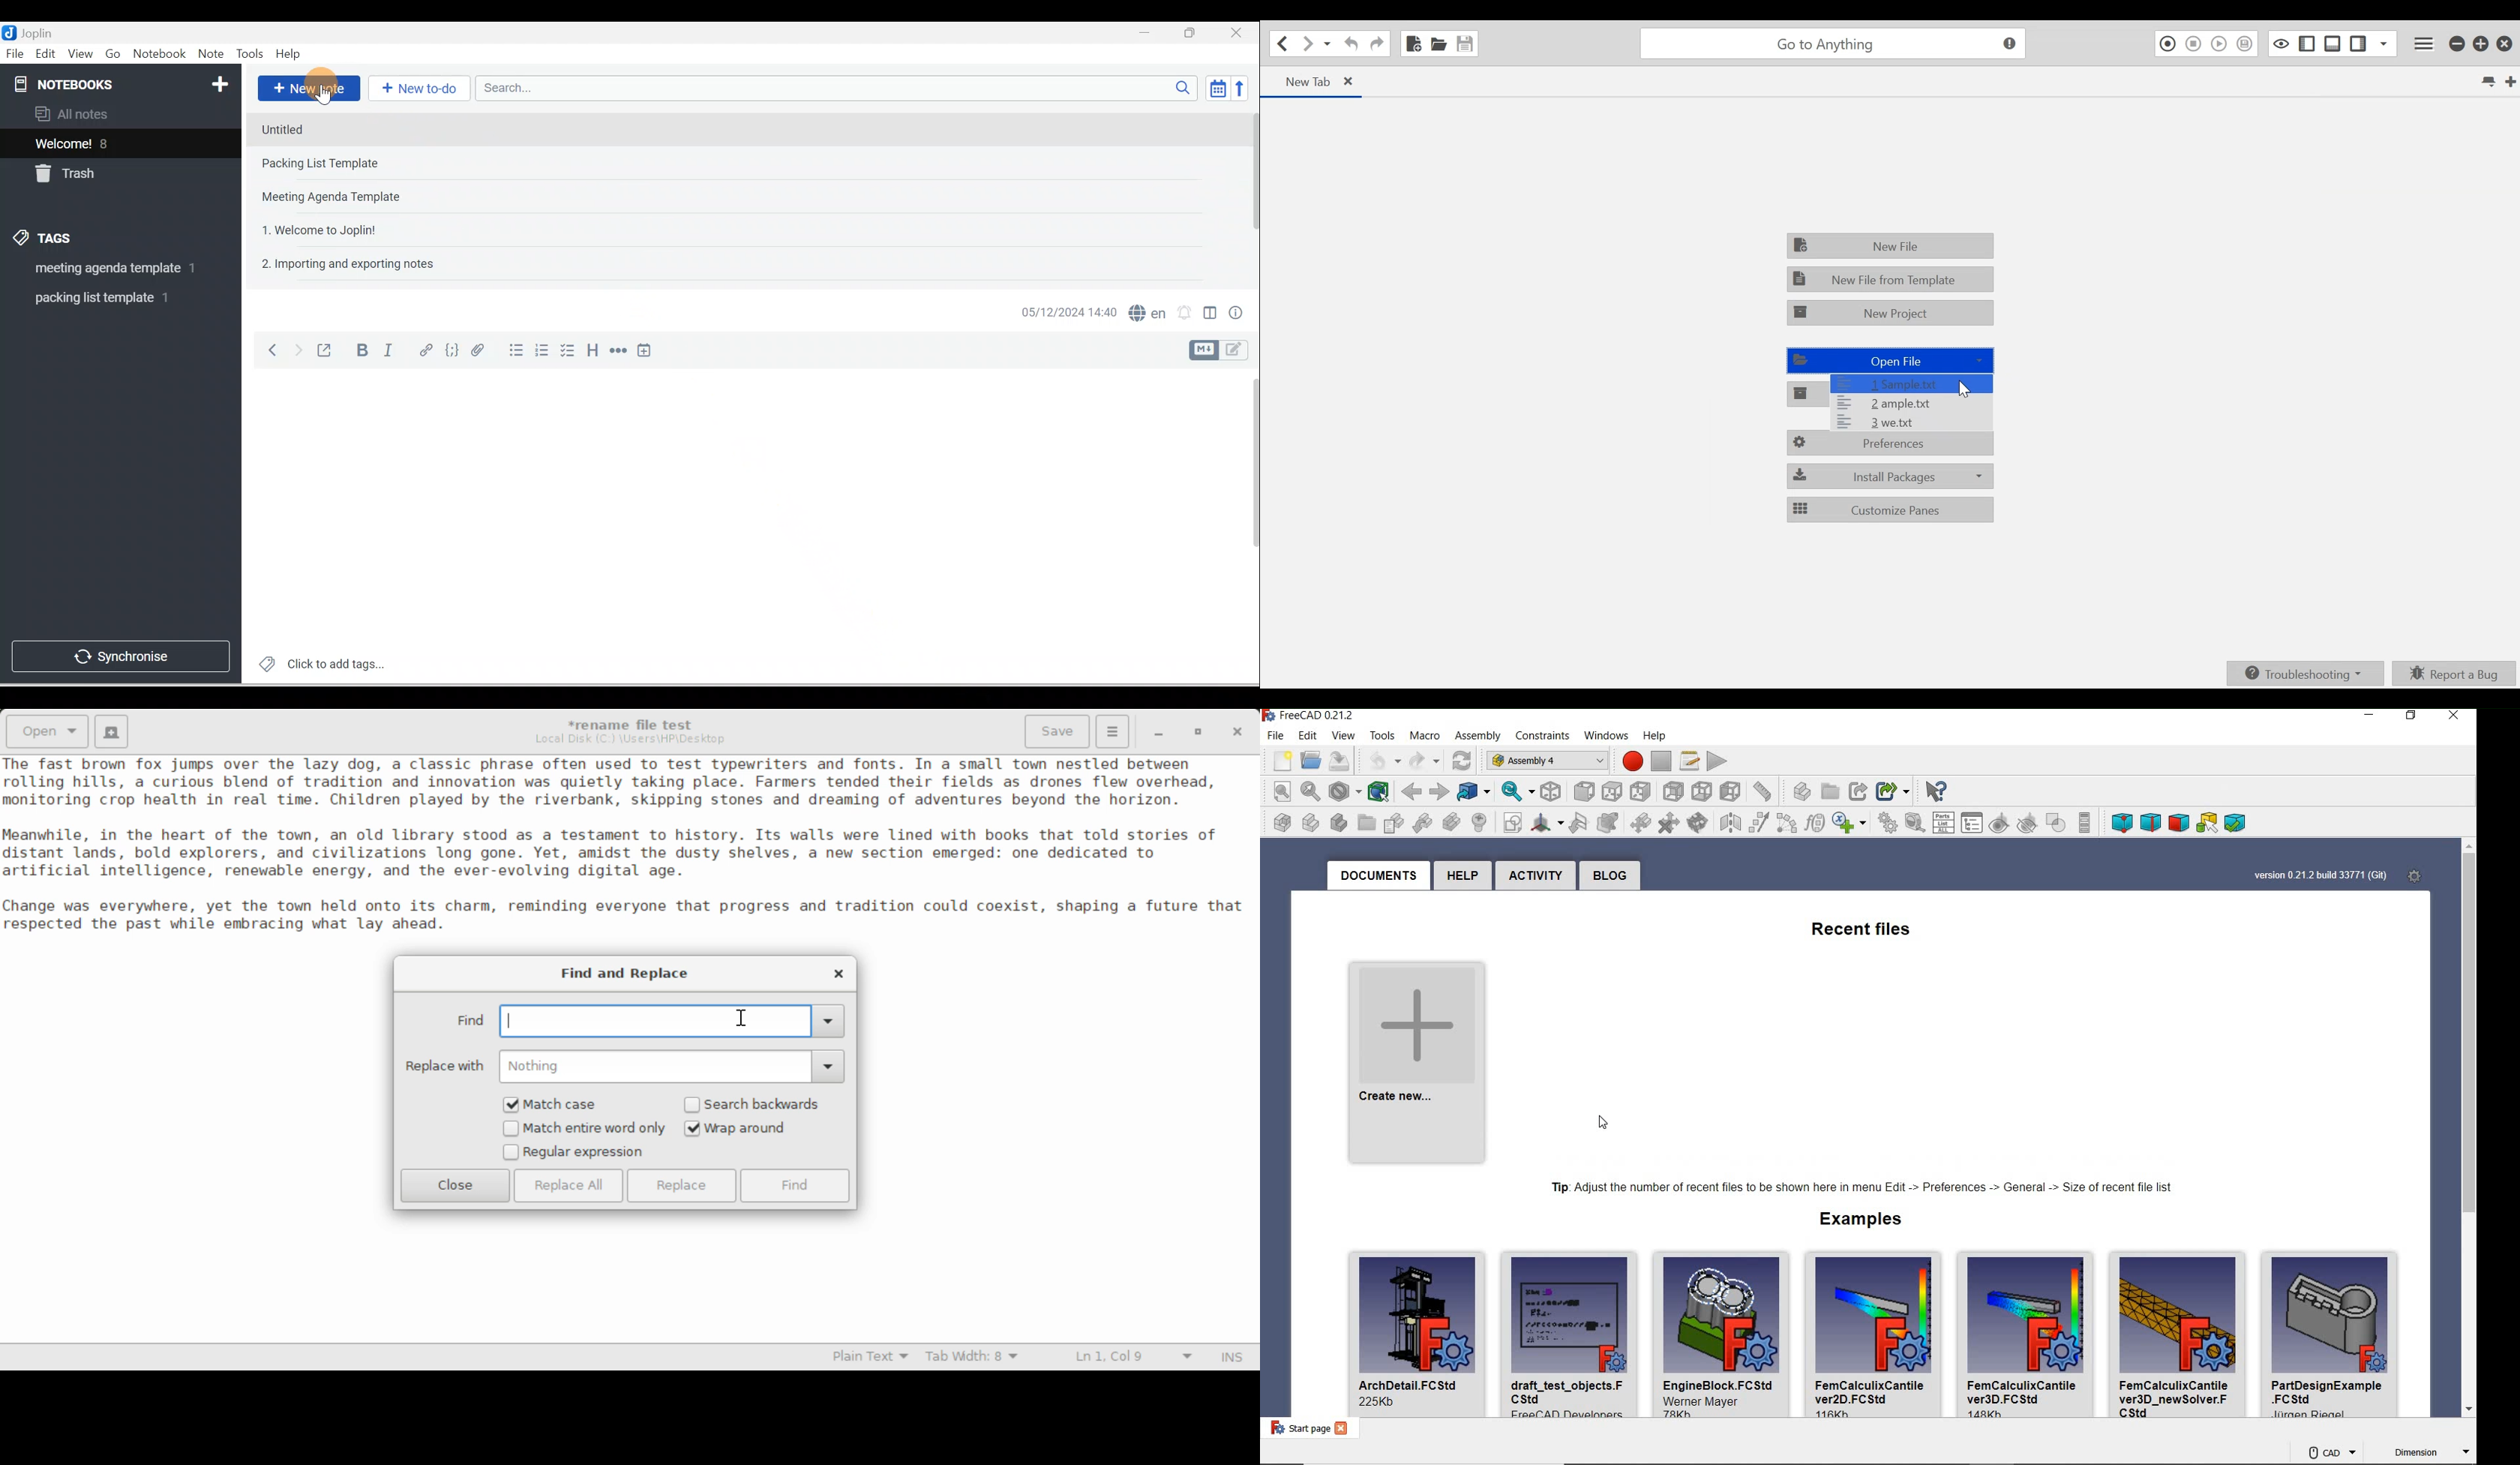 The height and width of the screenshot is (1484, 2520). Describe the element at coordinates (1551, 794) in the screenshot. I see `isometric` at that location.